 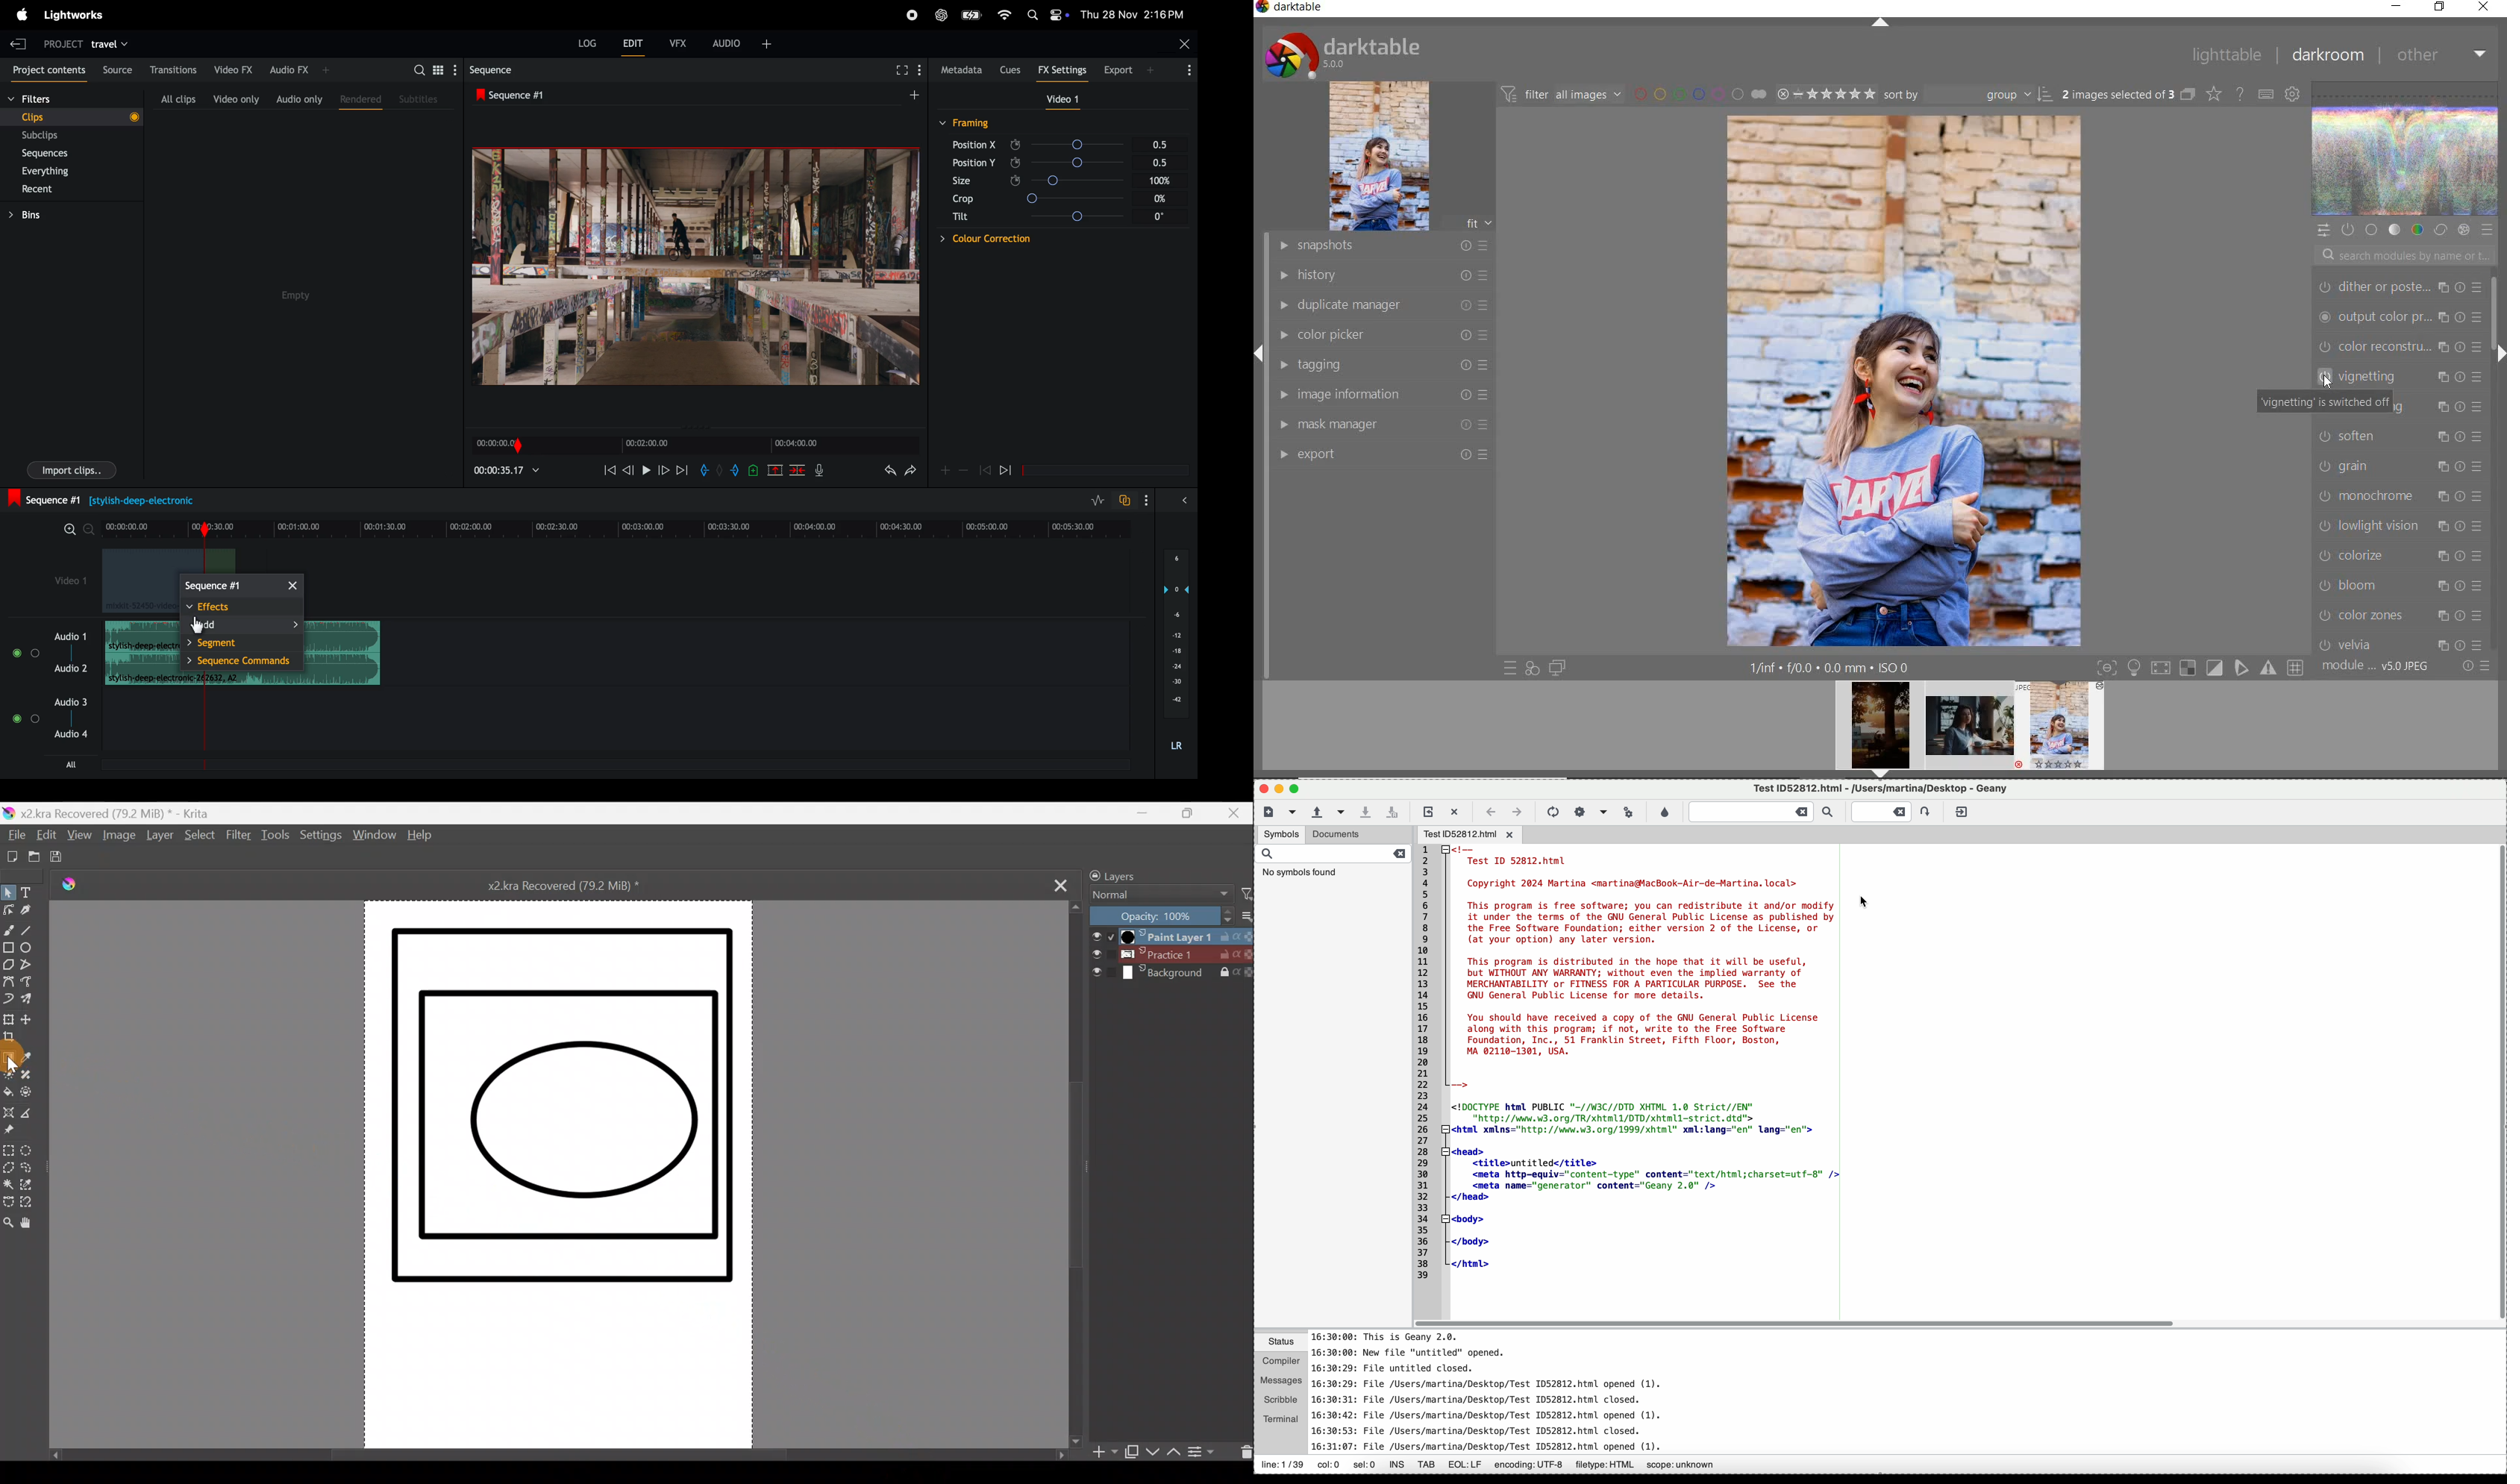 What do you see at coordinates (1181, 71) in the screenshot?
I see `options` at bounding box center [1181, 71].